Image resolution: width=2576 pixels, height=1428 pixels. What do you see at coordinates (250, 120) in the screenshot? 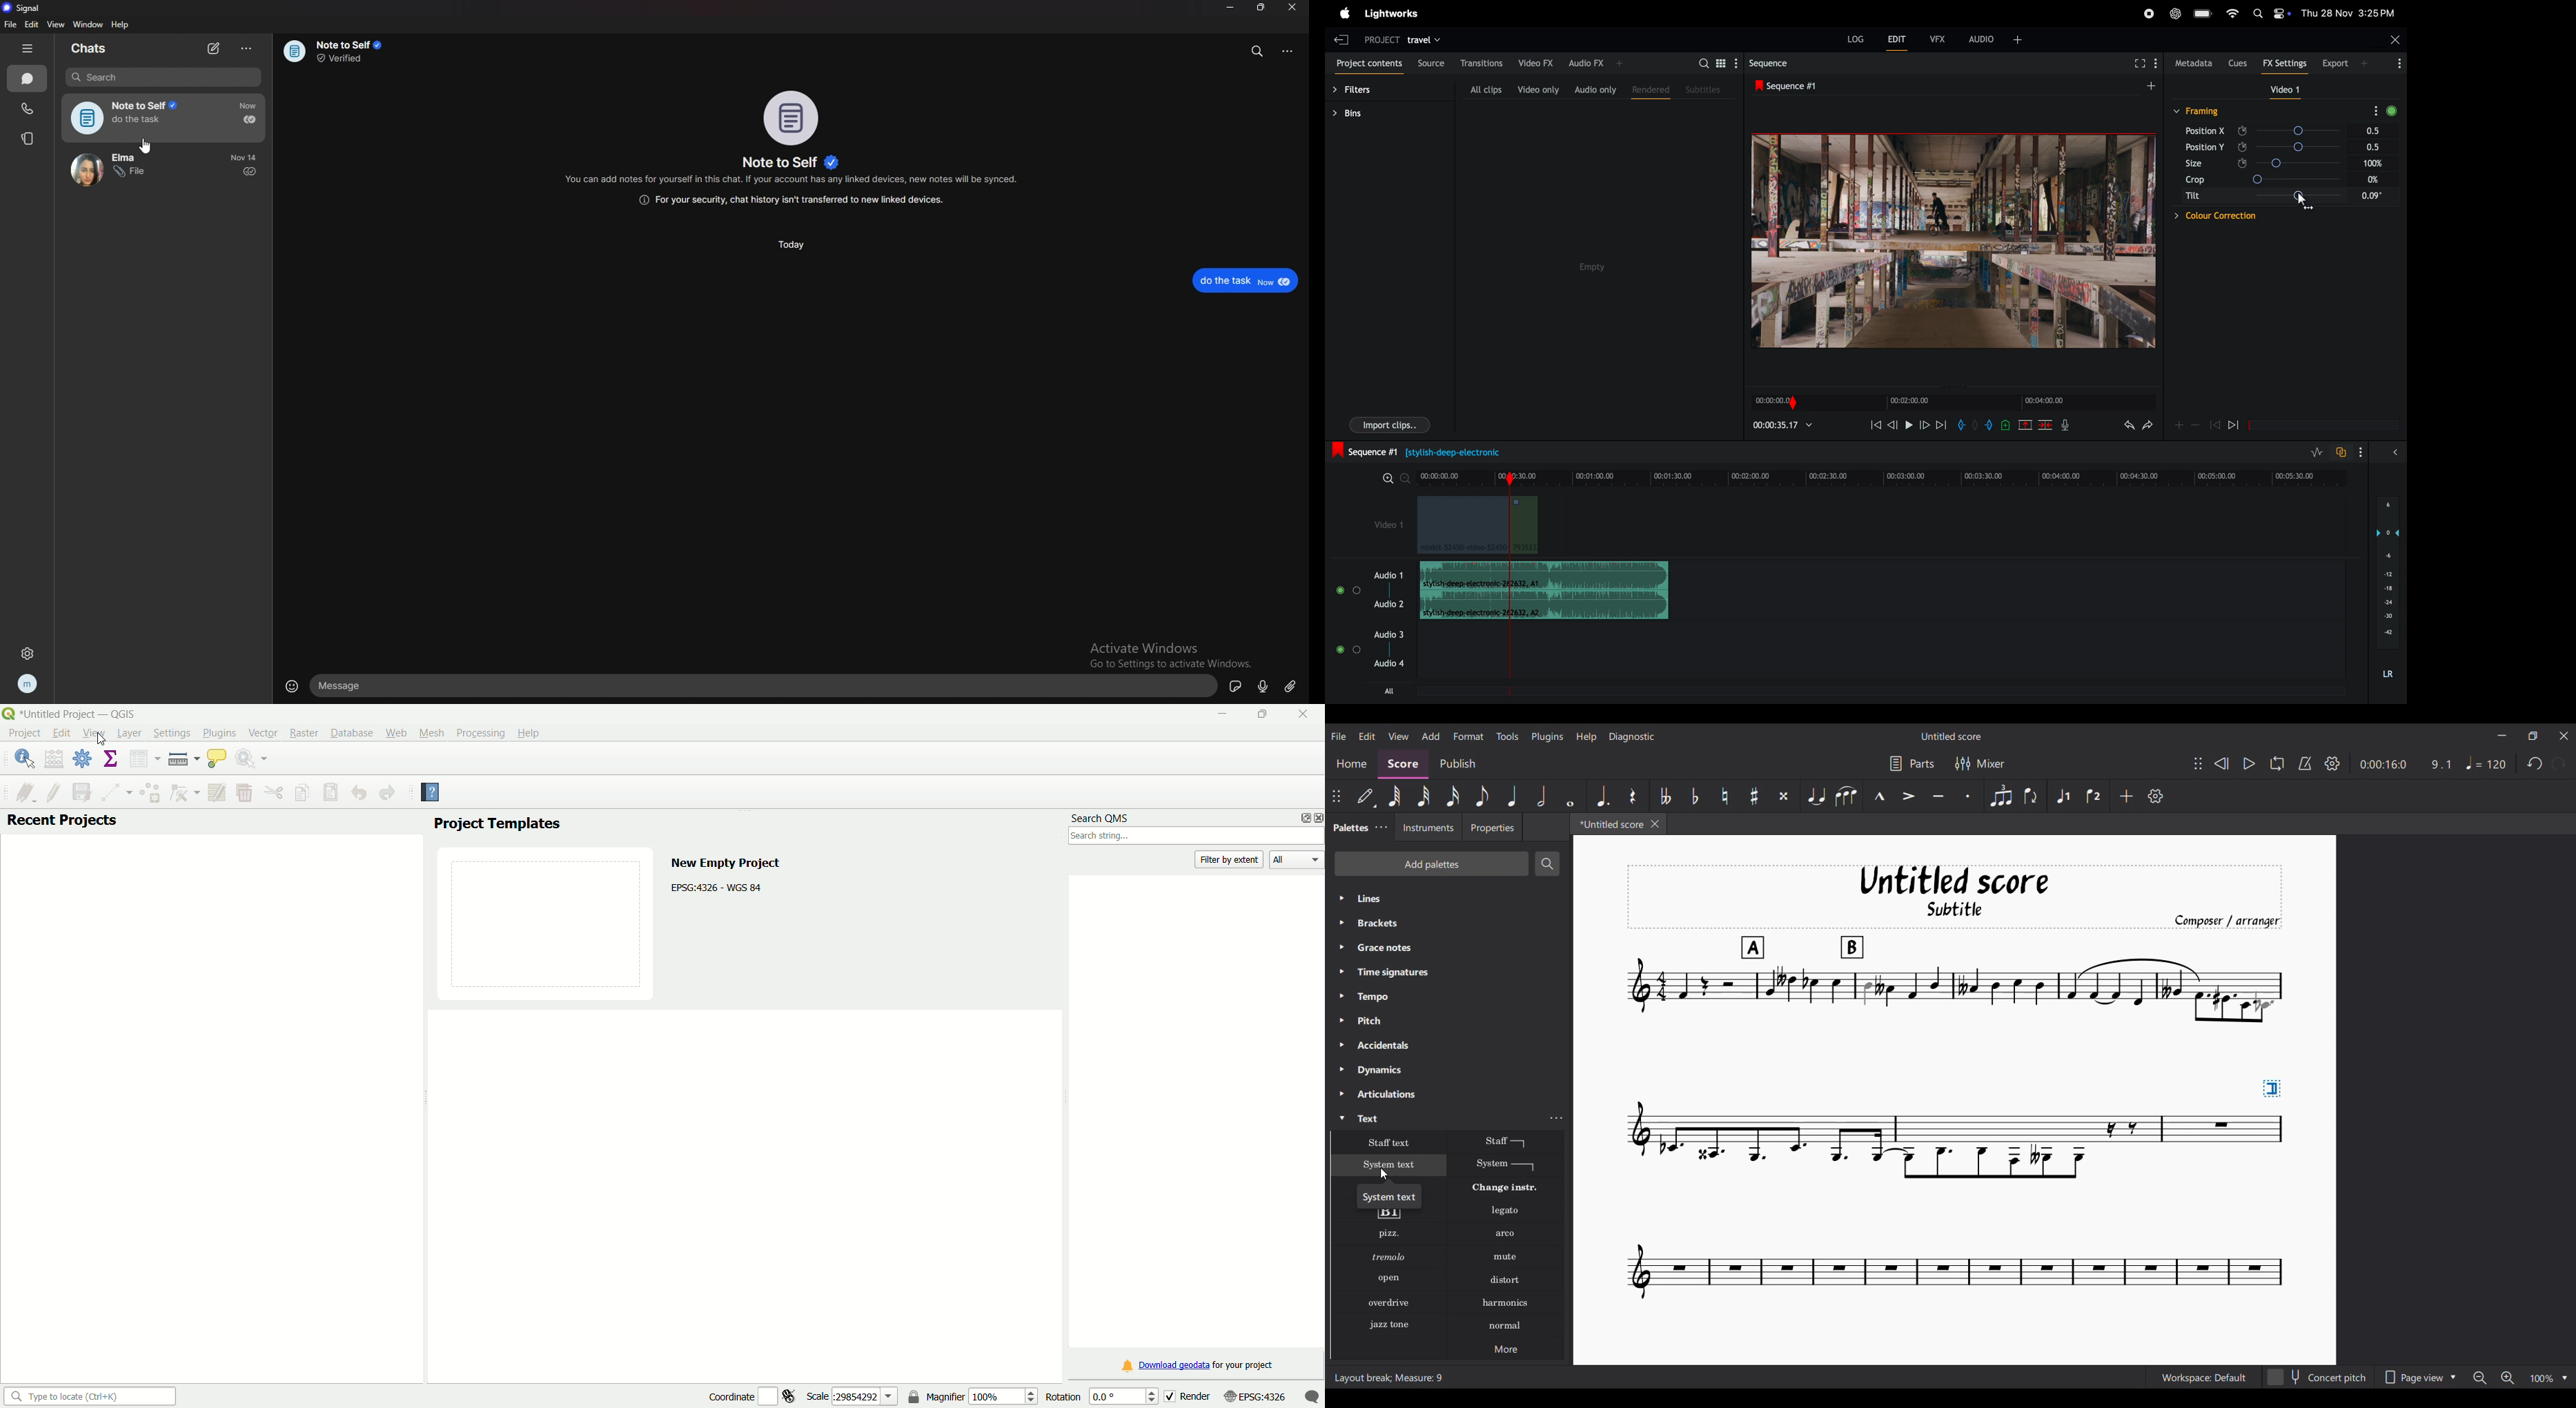
I see `delivered` at bounding box center [250, 120].